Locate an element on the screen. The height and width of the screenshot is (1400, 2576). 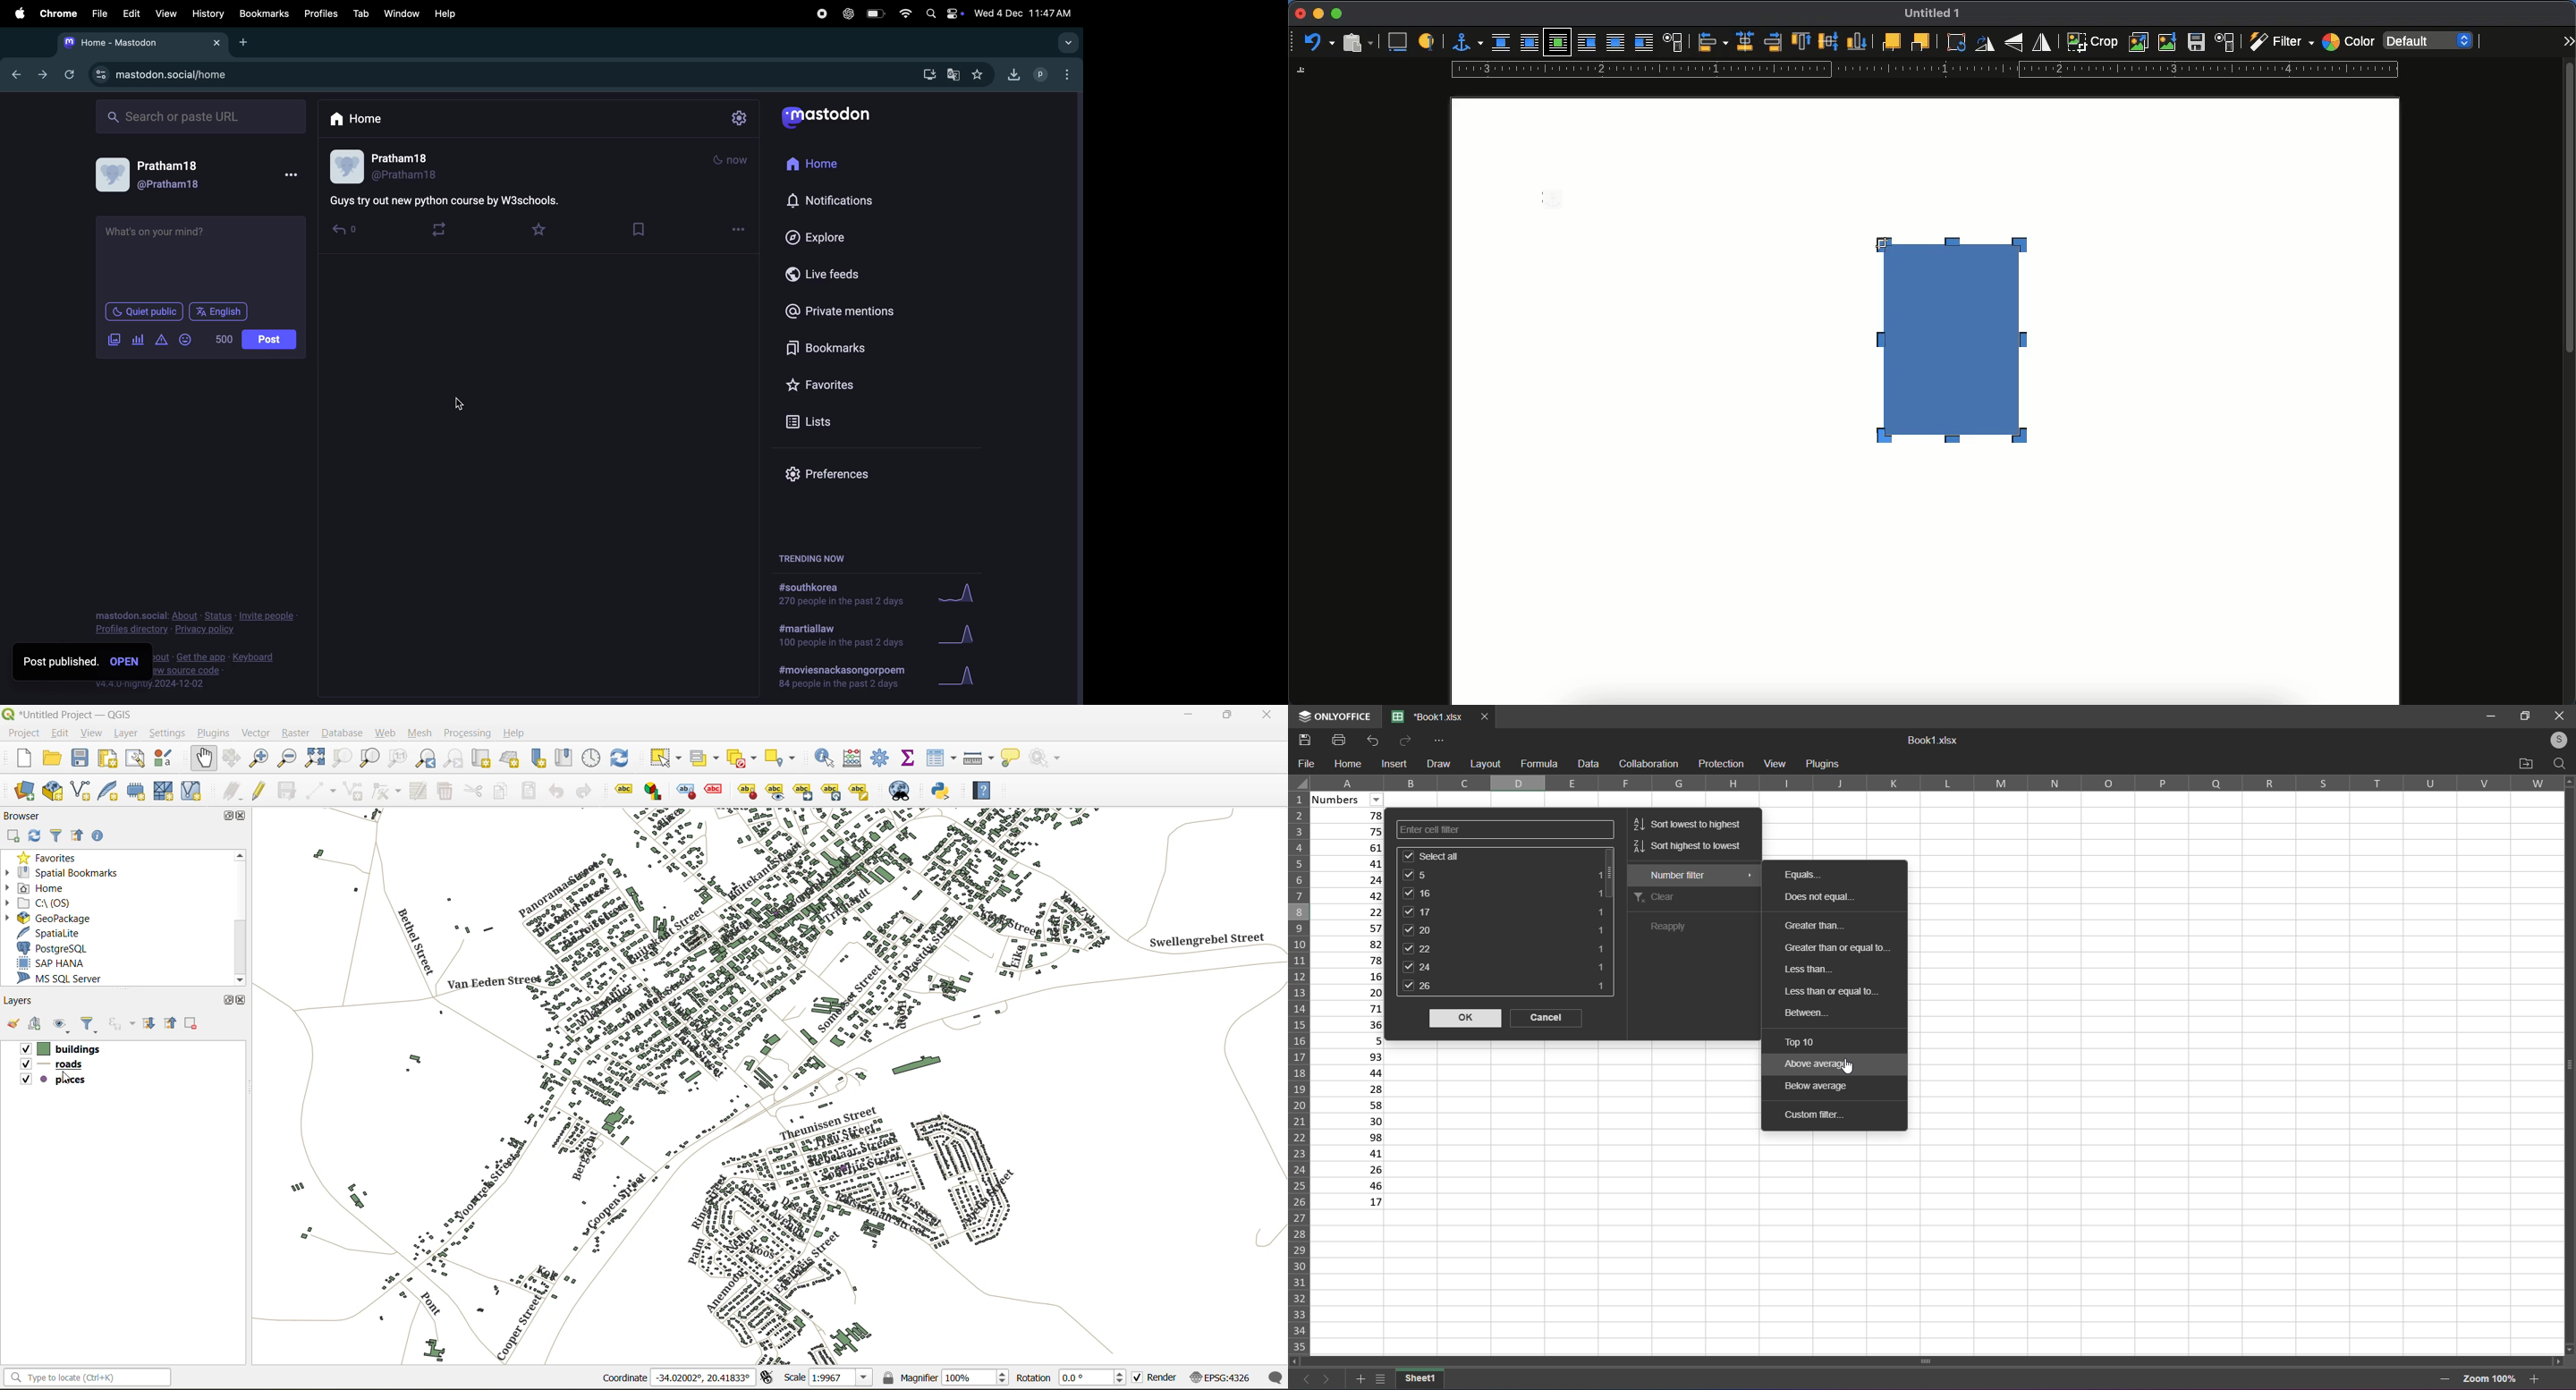
user profile is located at coordinates (151, 174).